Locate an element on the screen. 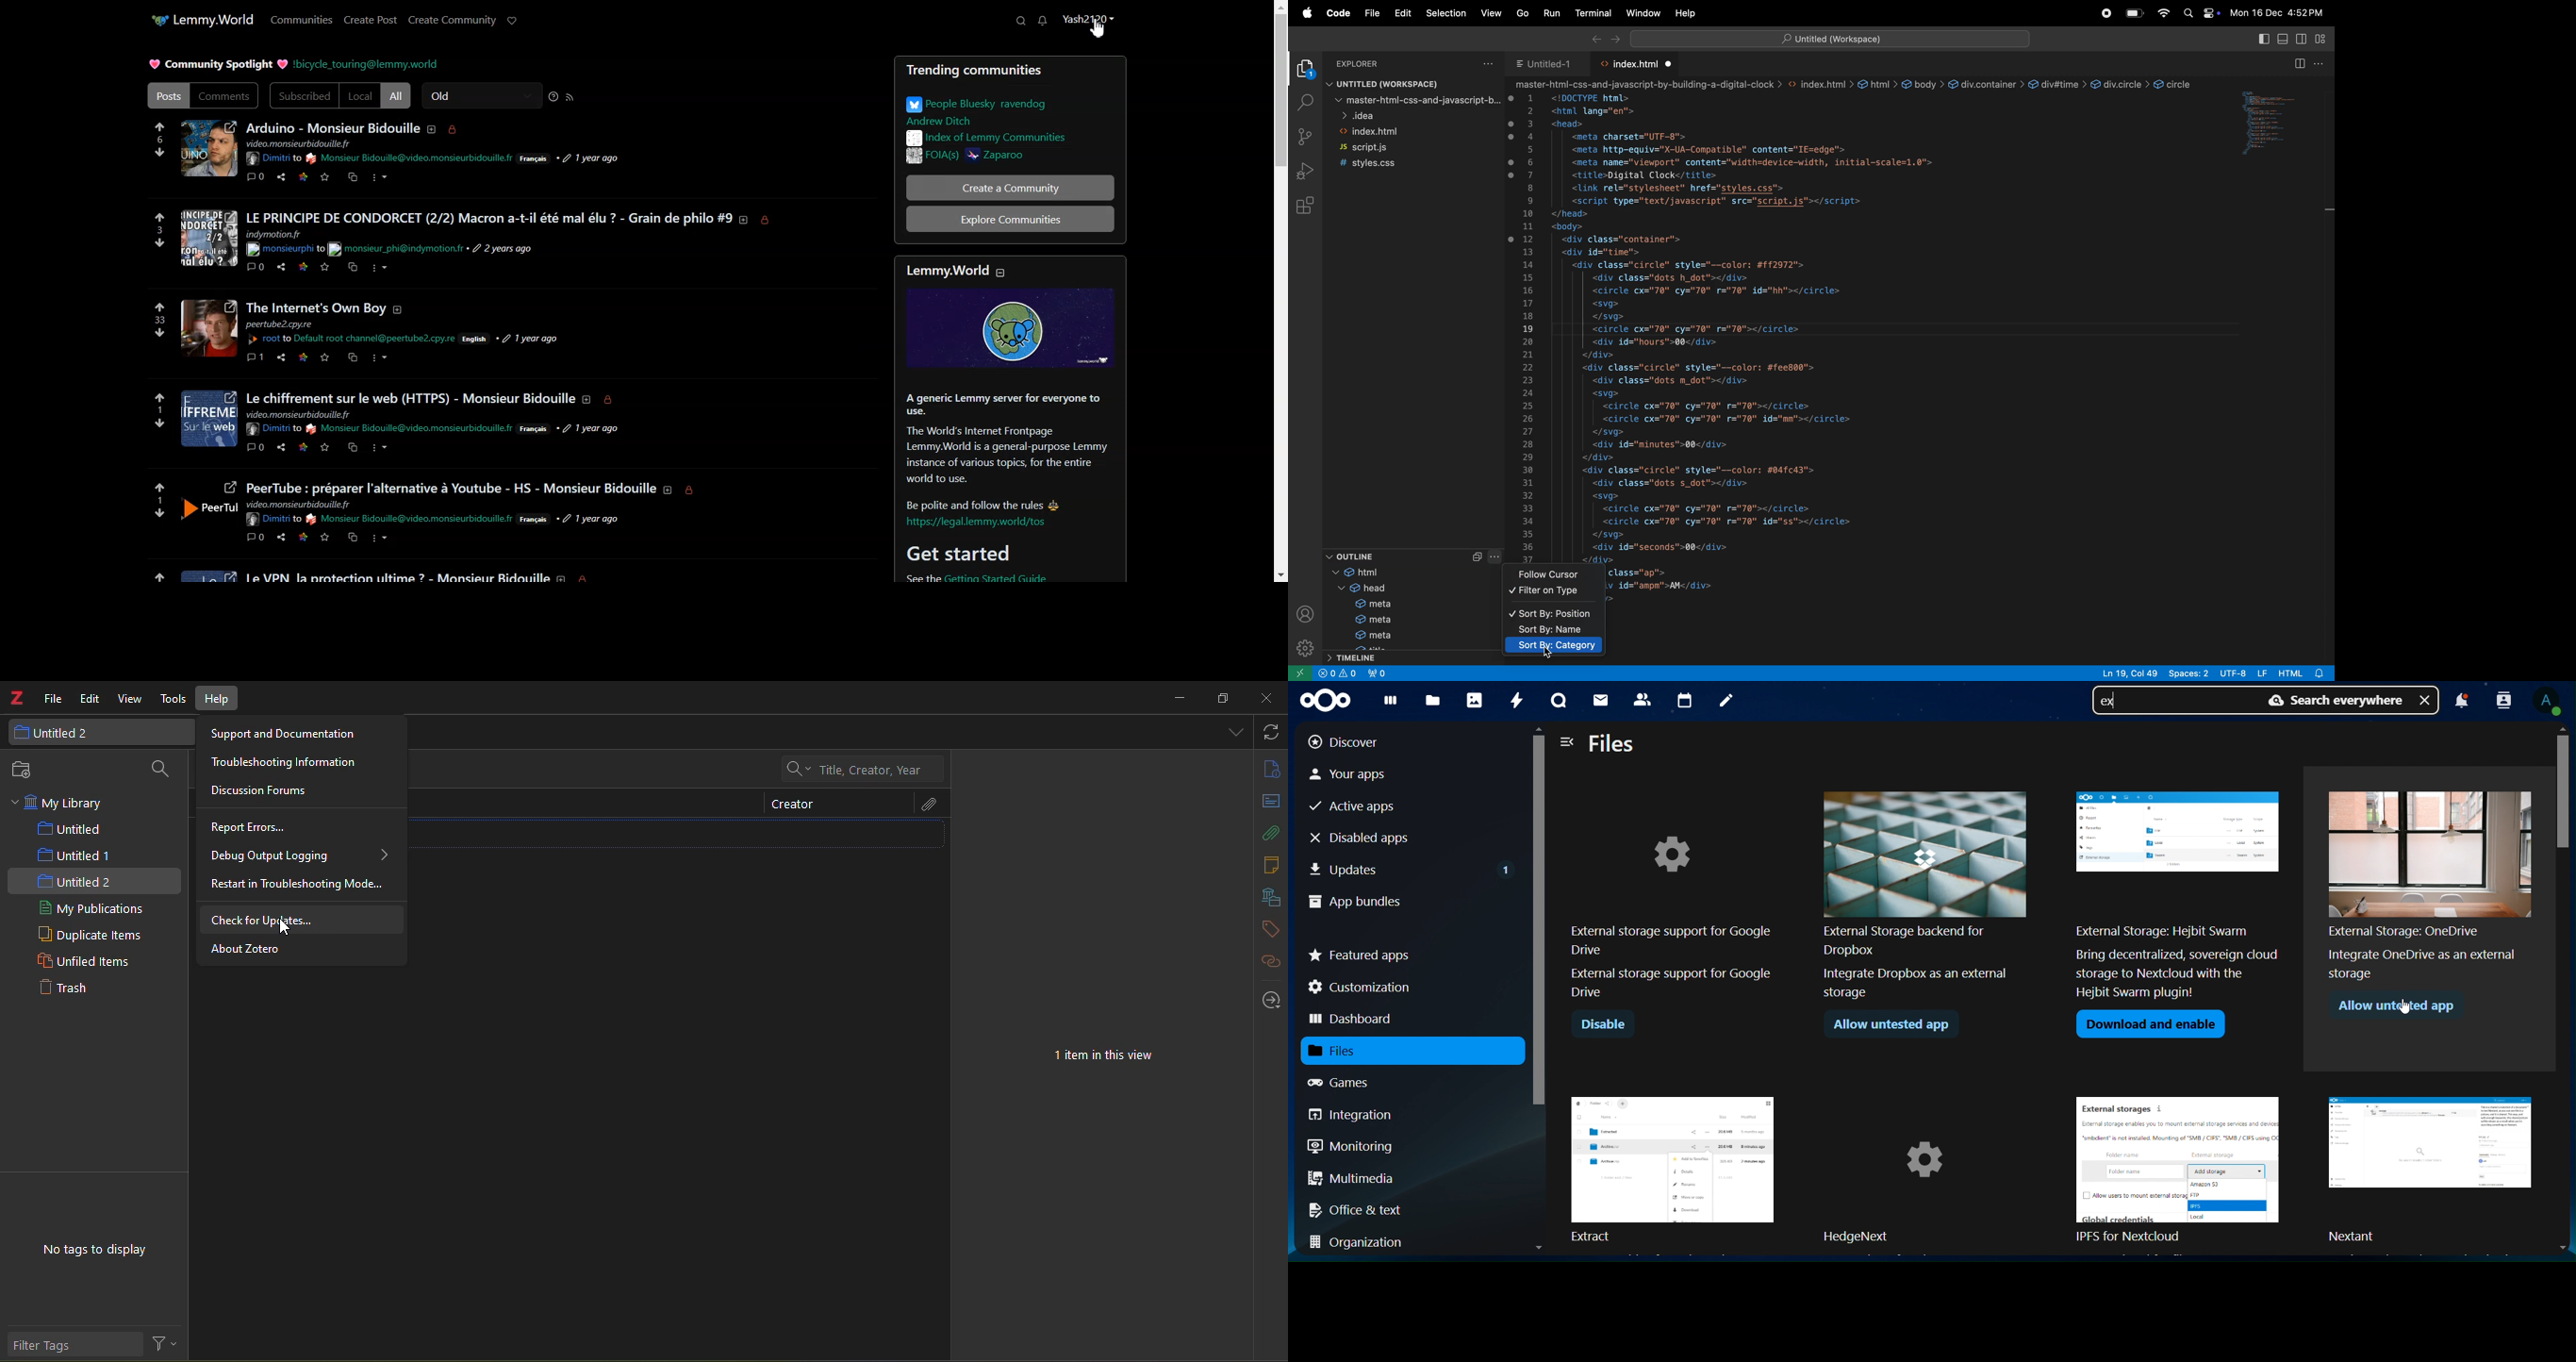 The image size is (2576, 1372). Trending communities is located at coordinates (1011, 72).